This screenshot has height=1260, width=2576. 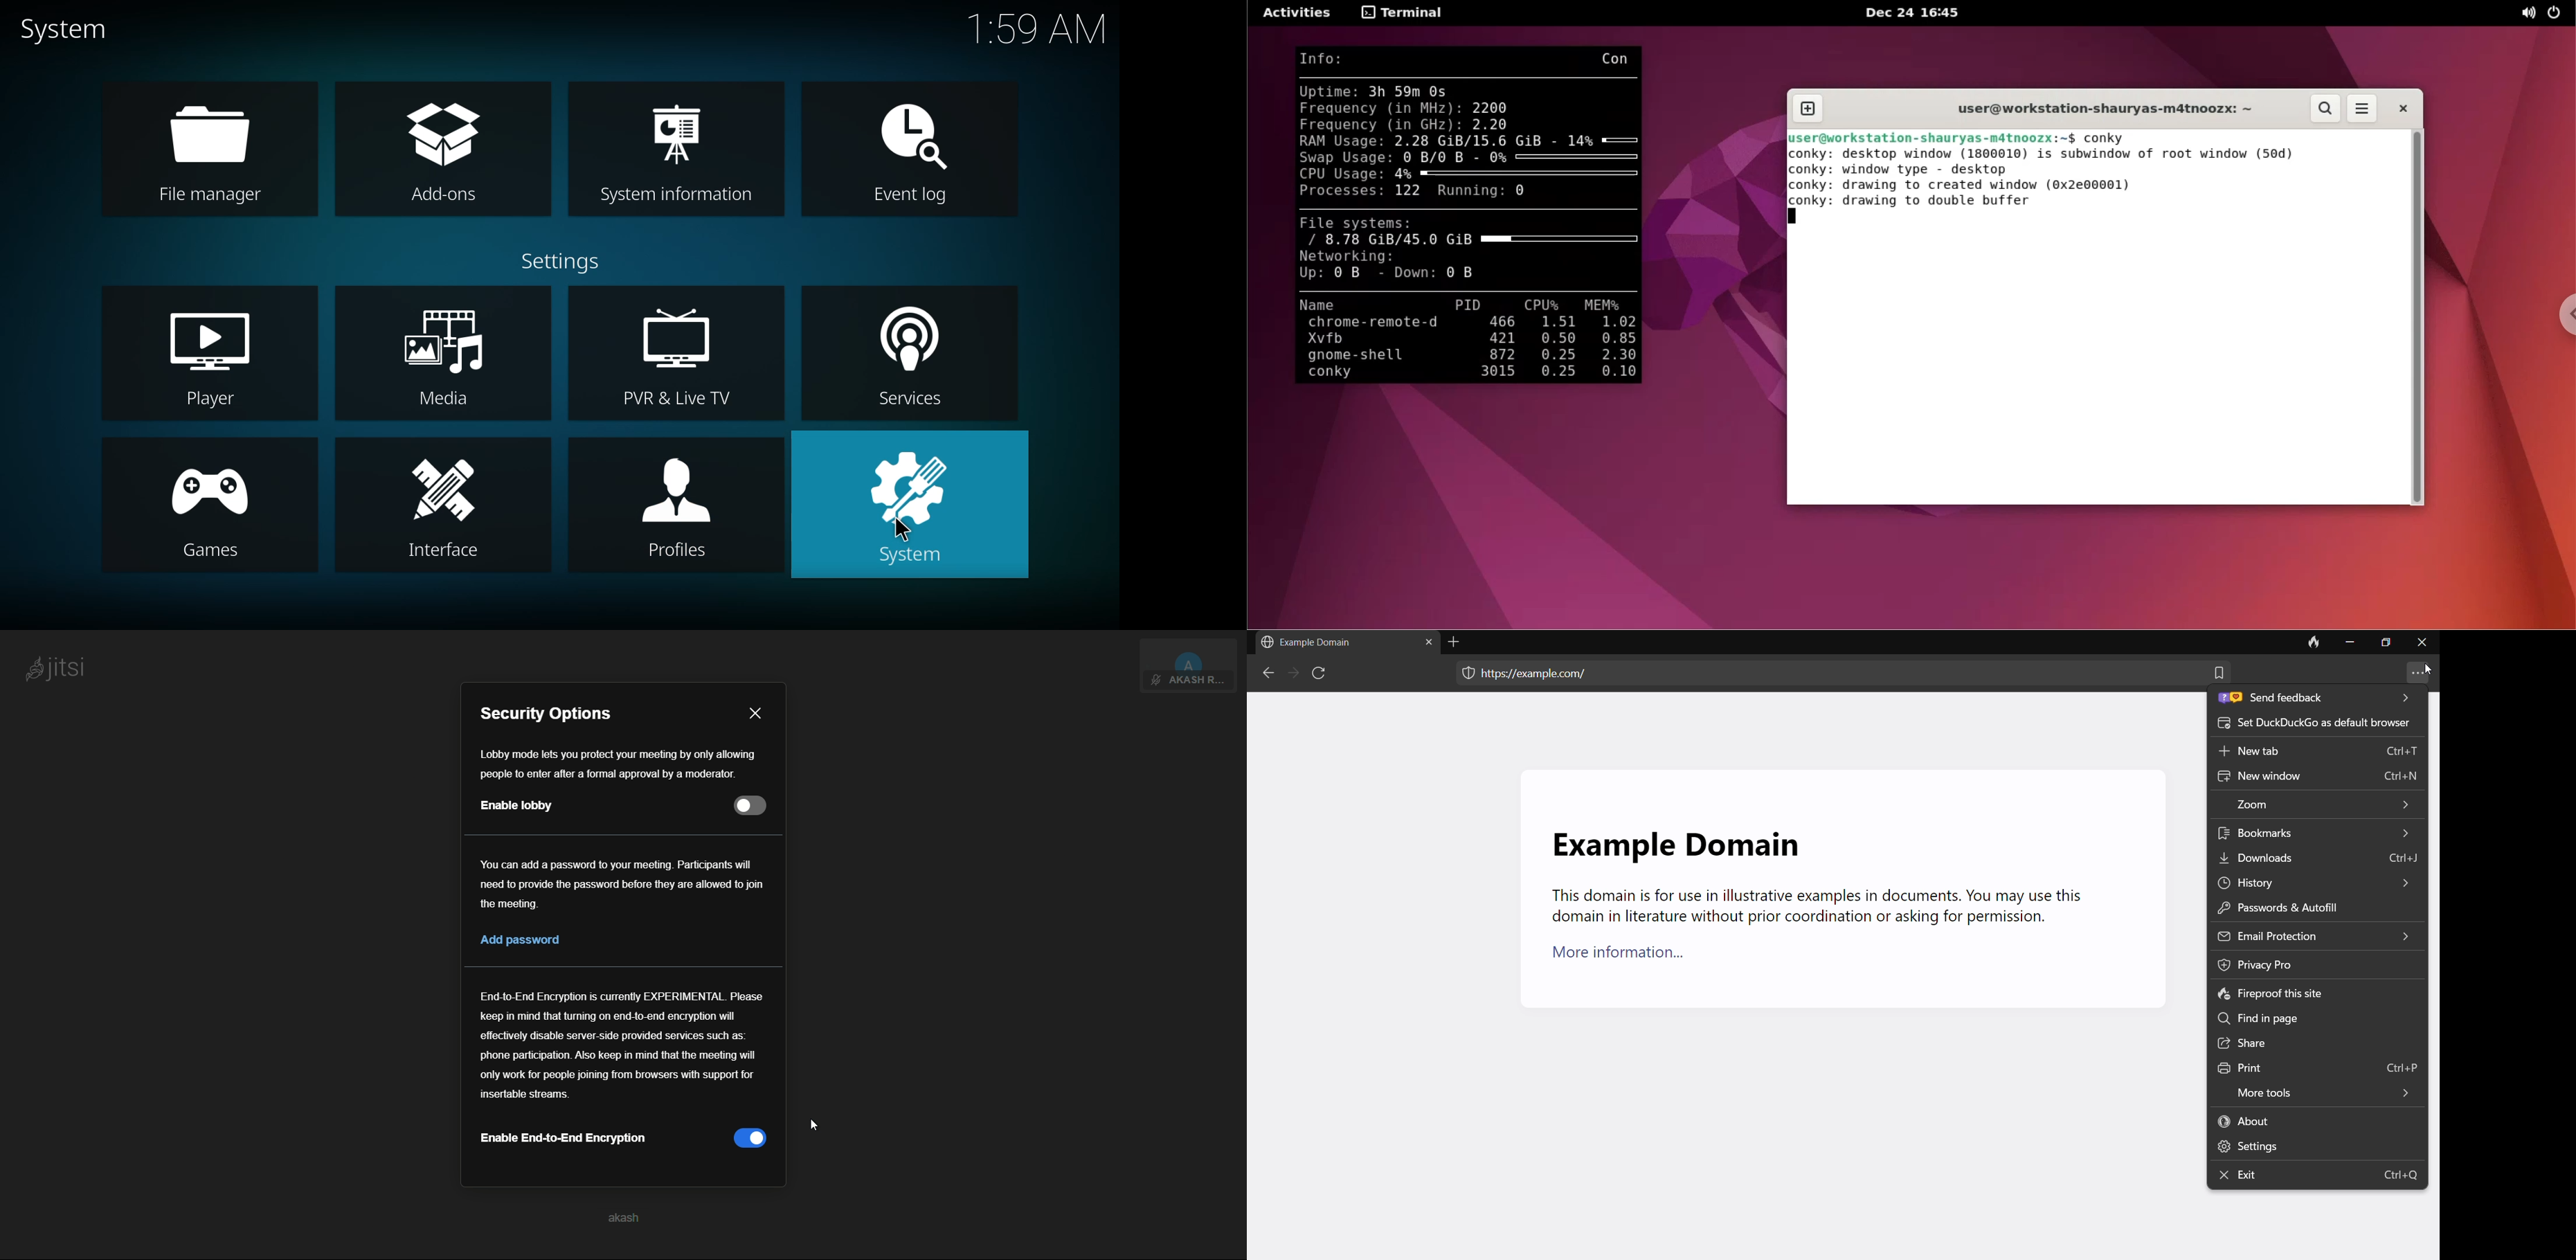 What do you see at coordinates (1380, 107) in the screenshot?
I see `frequency (in MHz) ` at bounding box center [1380, 107].